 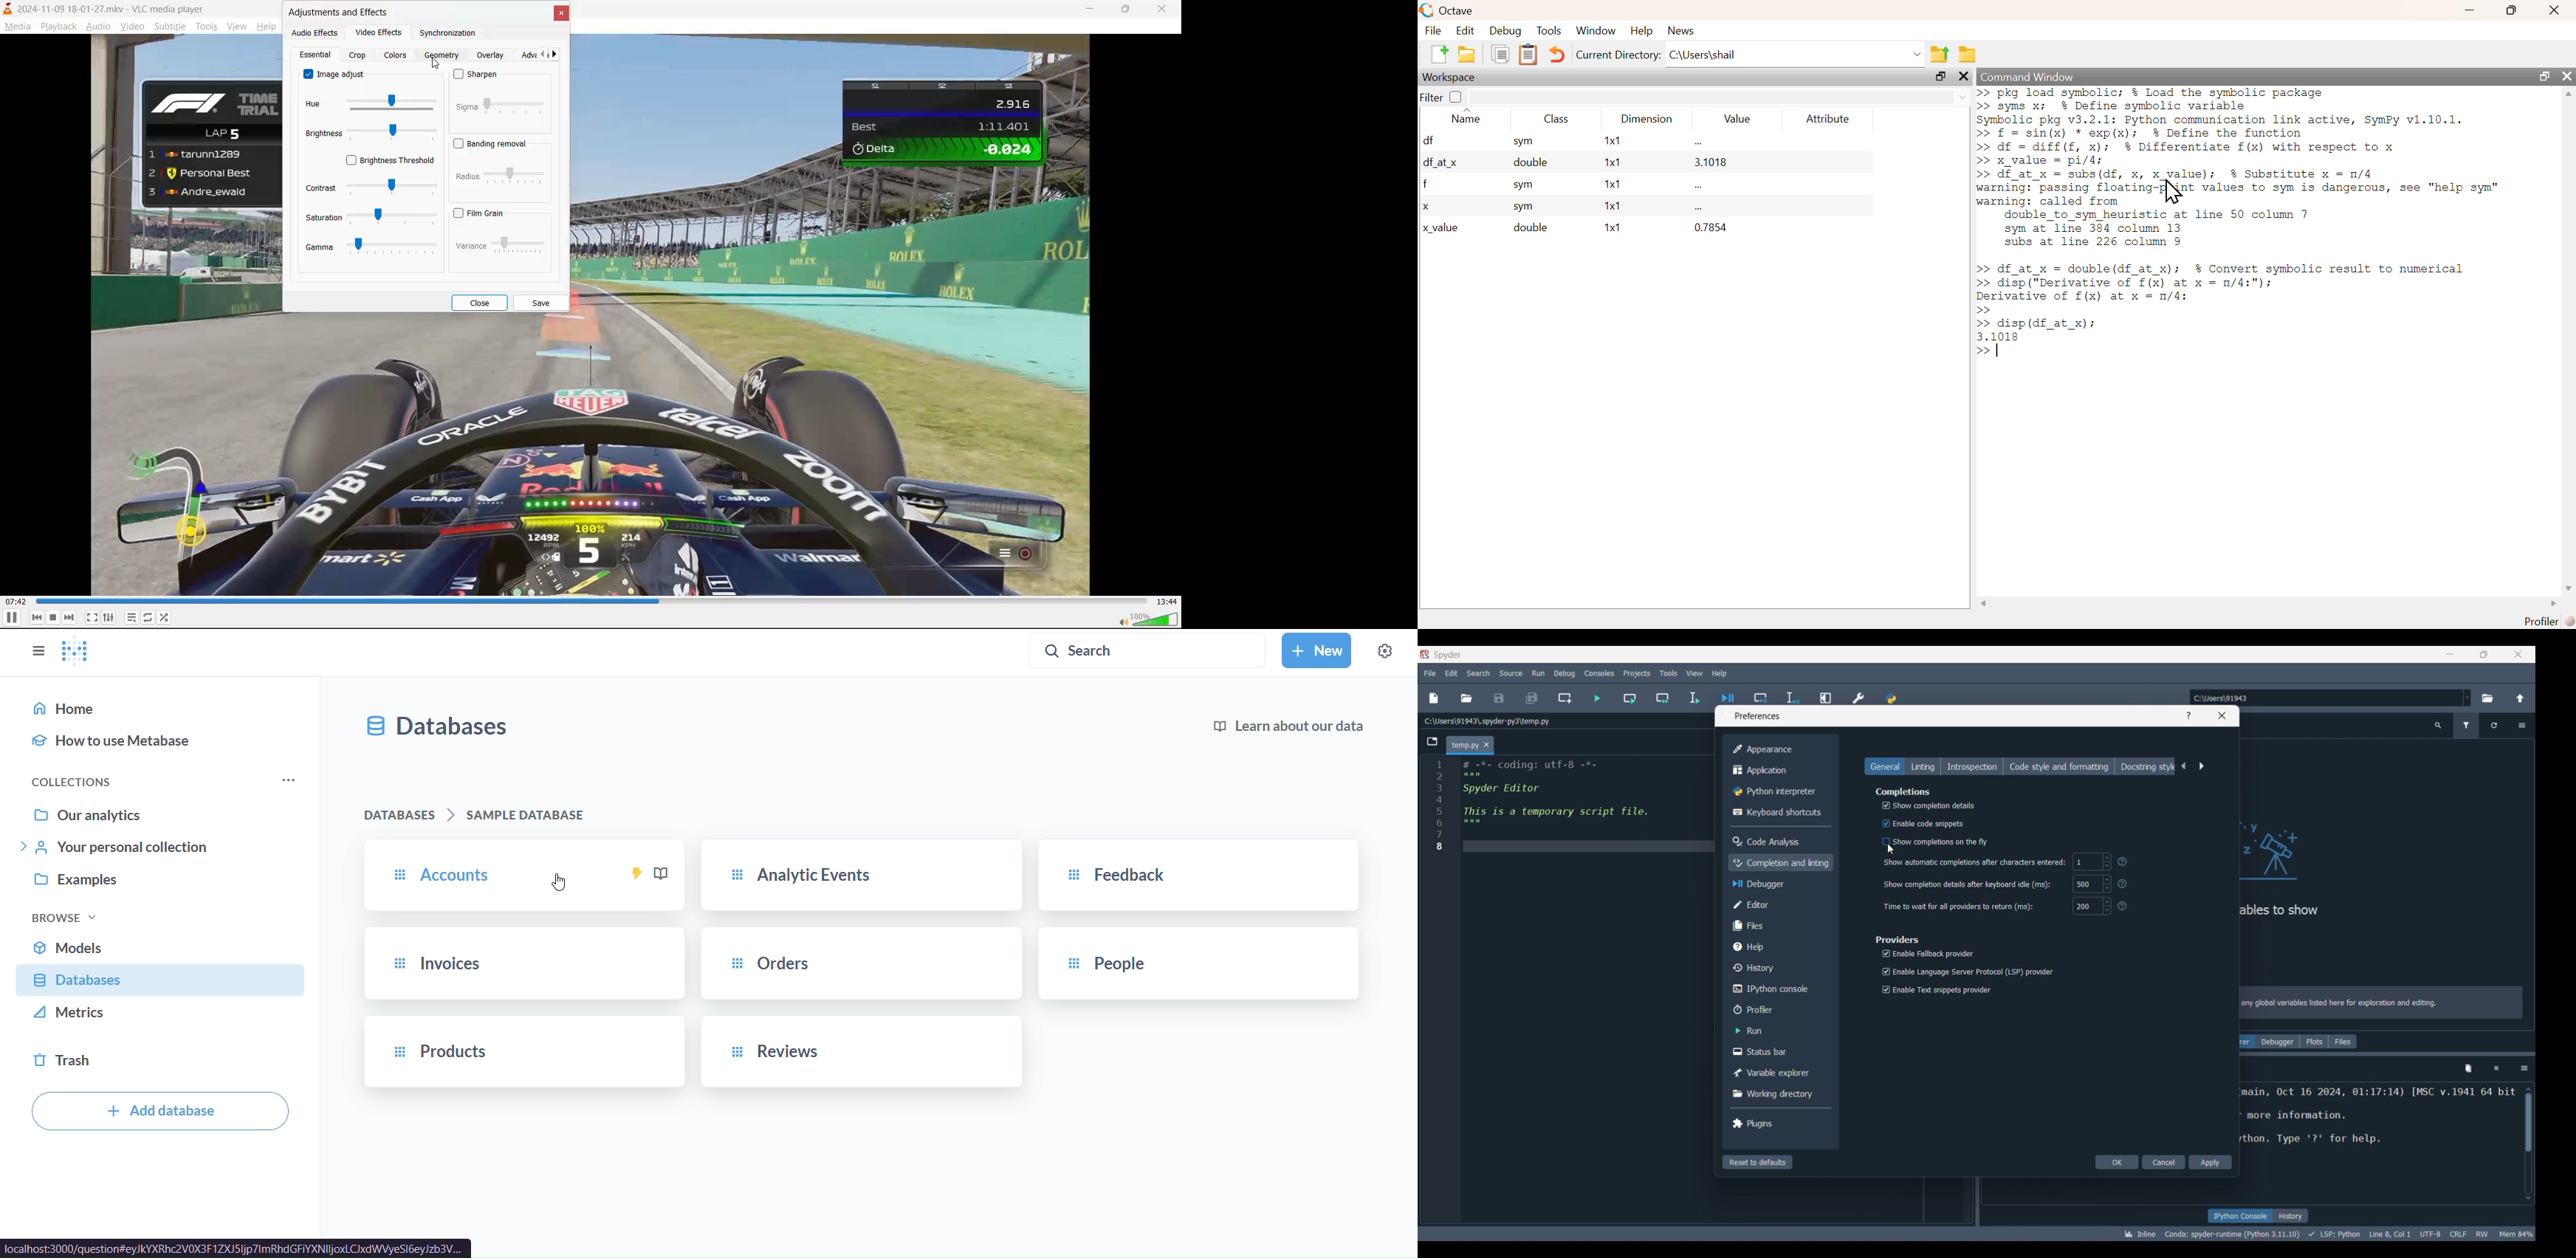 I want to click on New Script, so click(x=1442, y=54).